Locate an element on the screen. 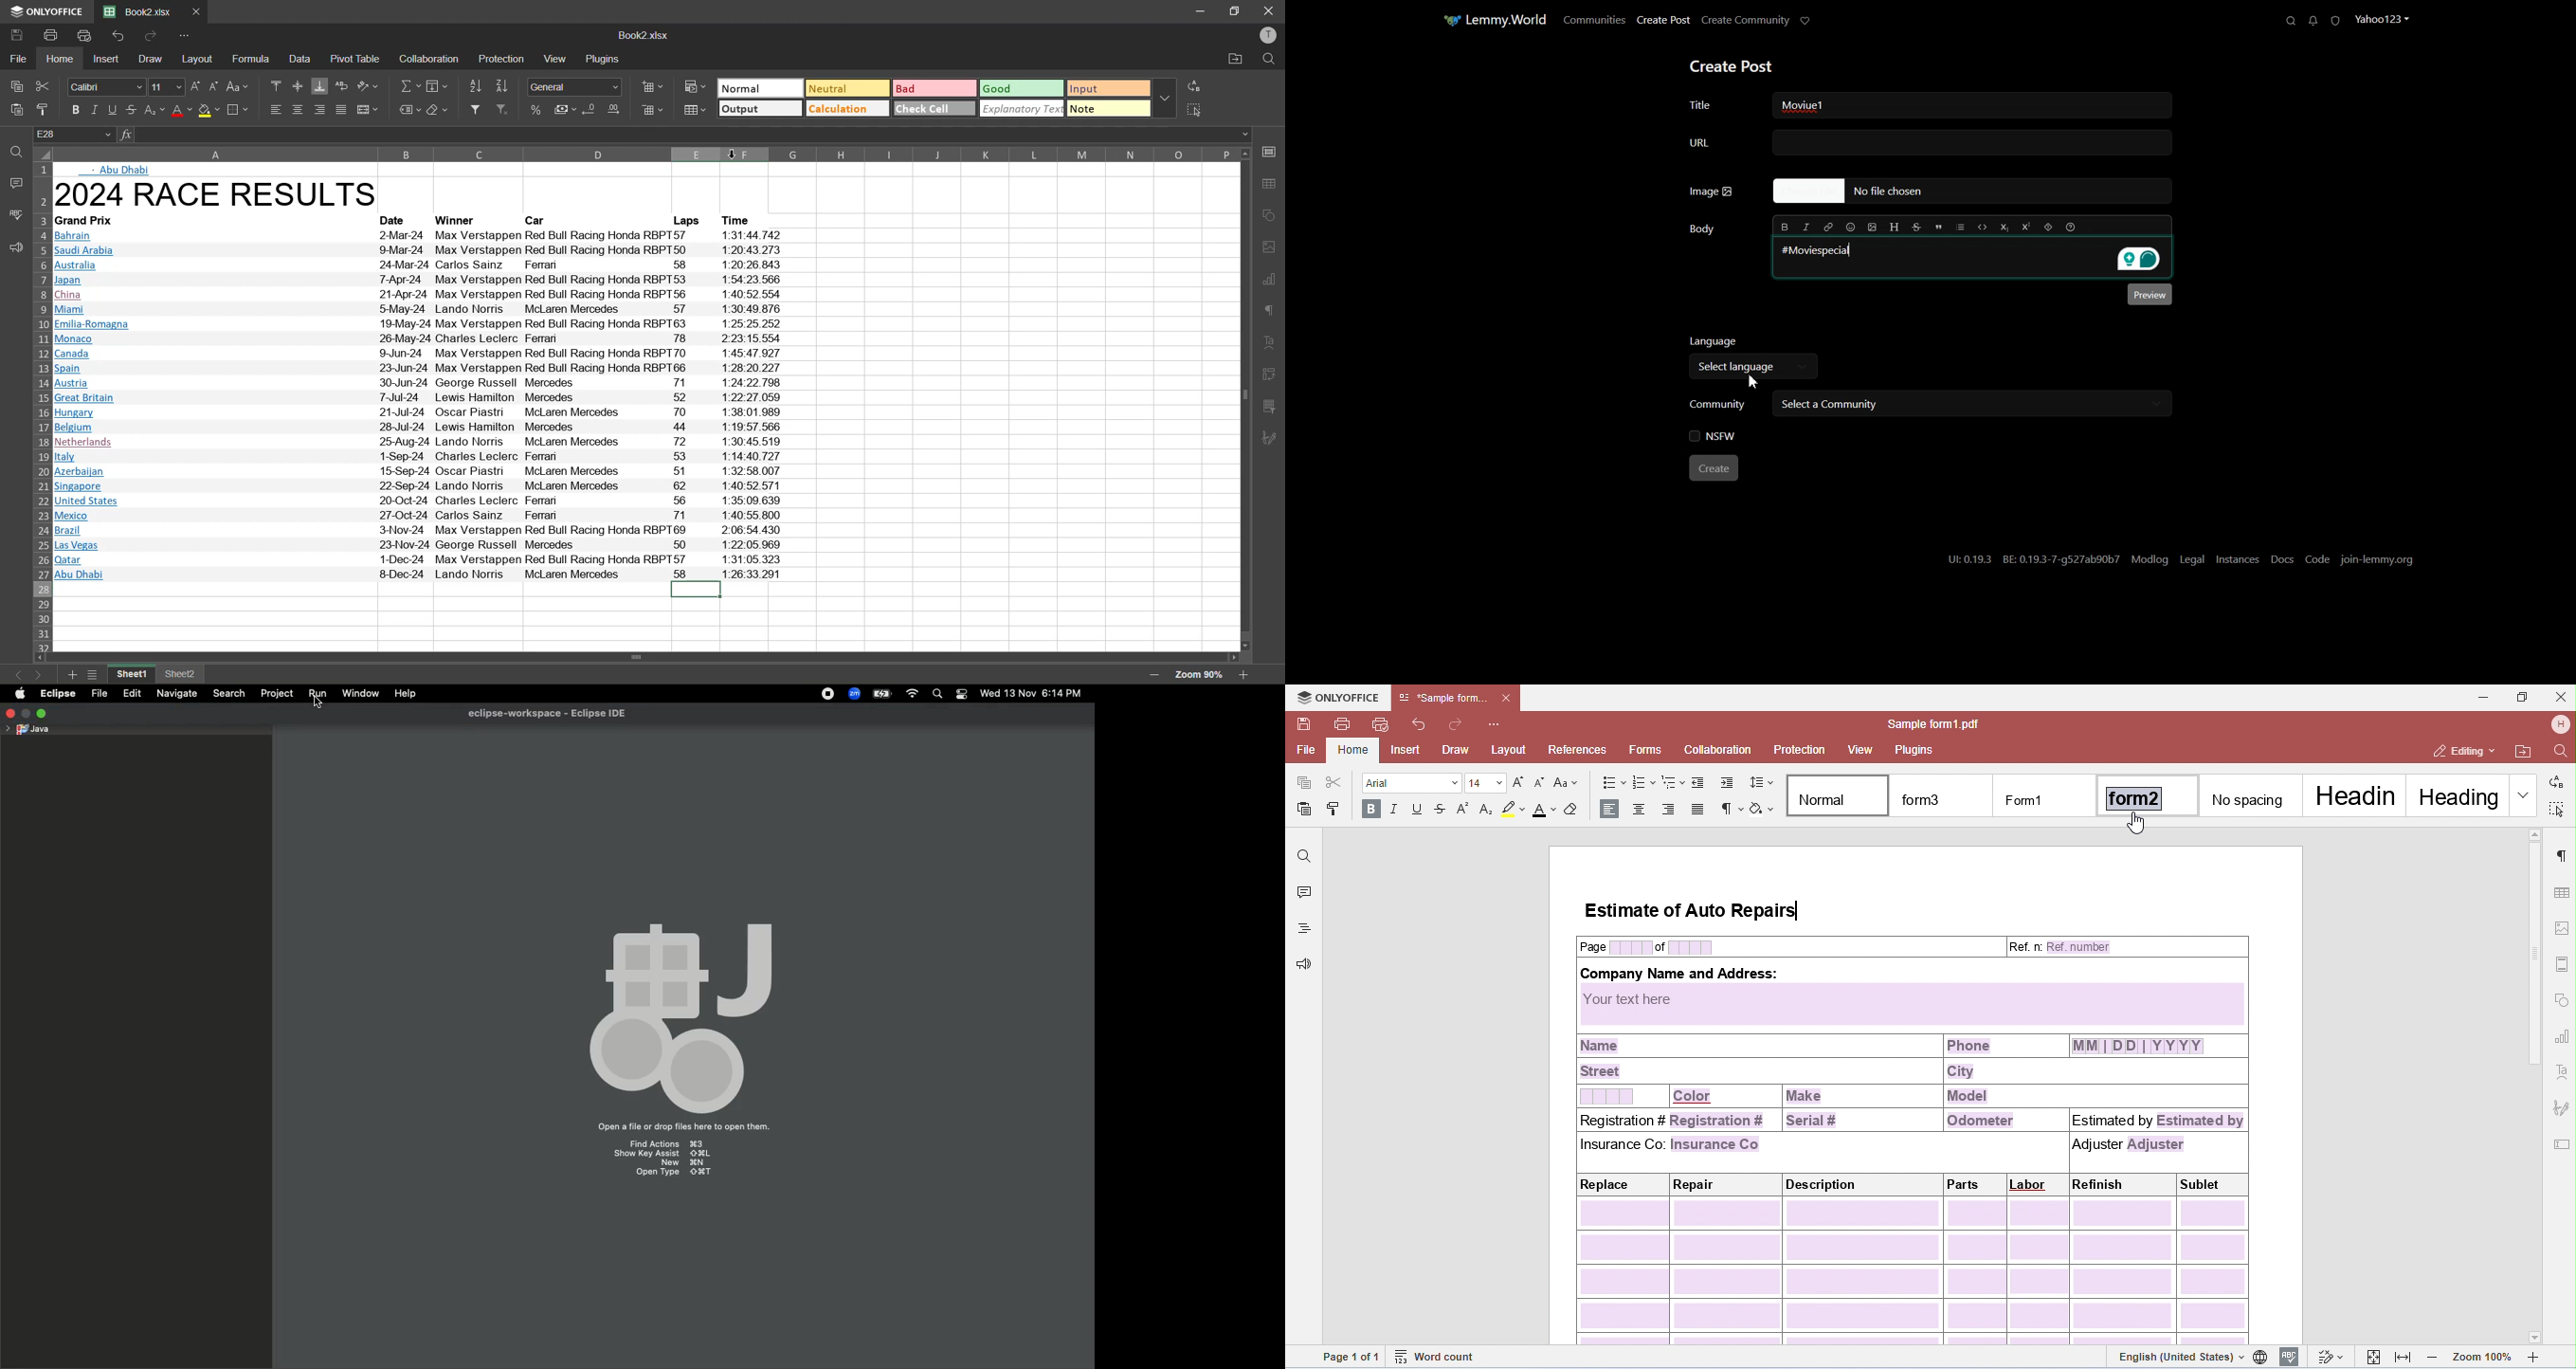 The width and height of the screenshot is (2576, 1372). images is located at coordinates (1273, 246).